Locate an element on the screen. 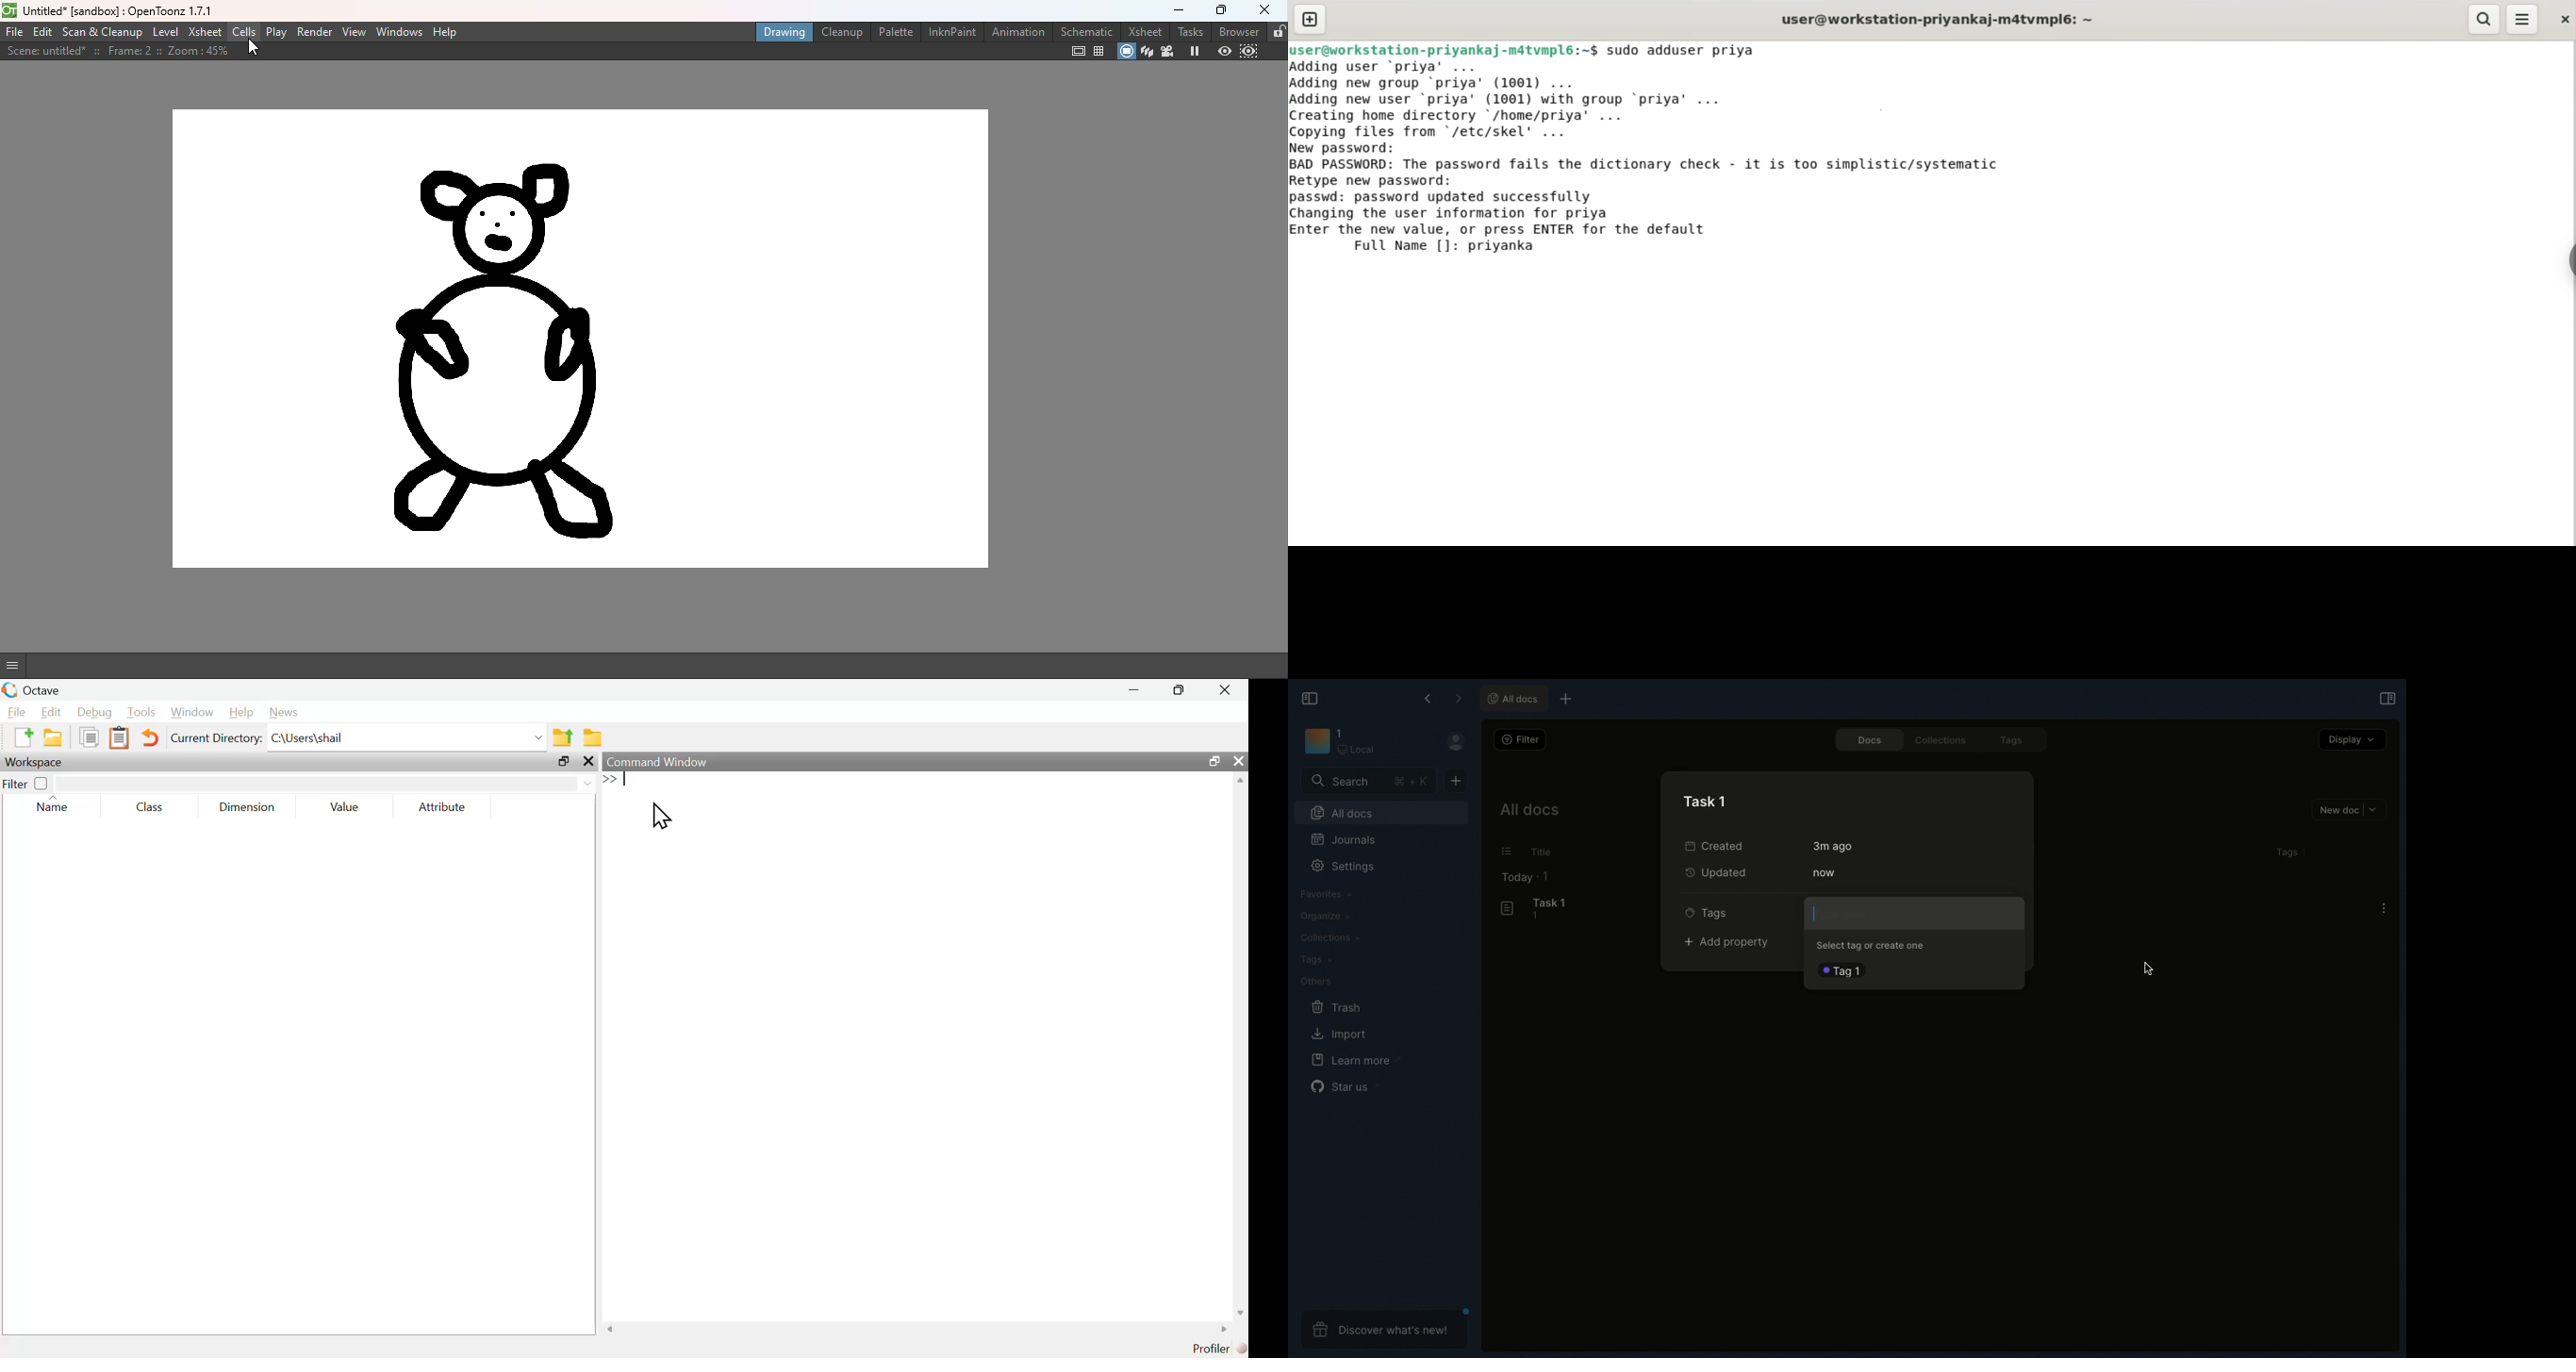 This screenshot has height=1372, width=2576. Animation is located at coordinates (1018, 32).